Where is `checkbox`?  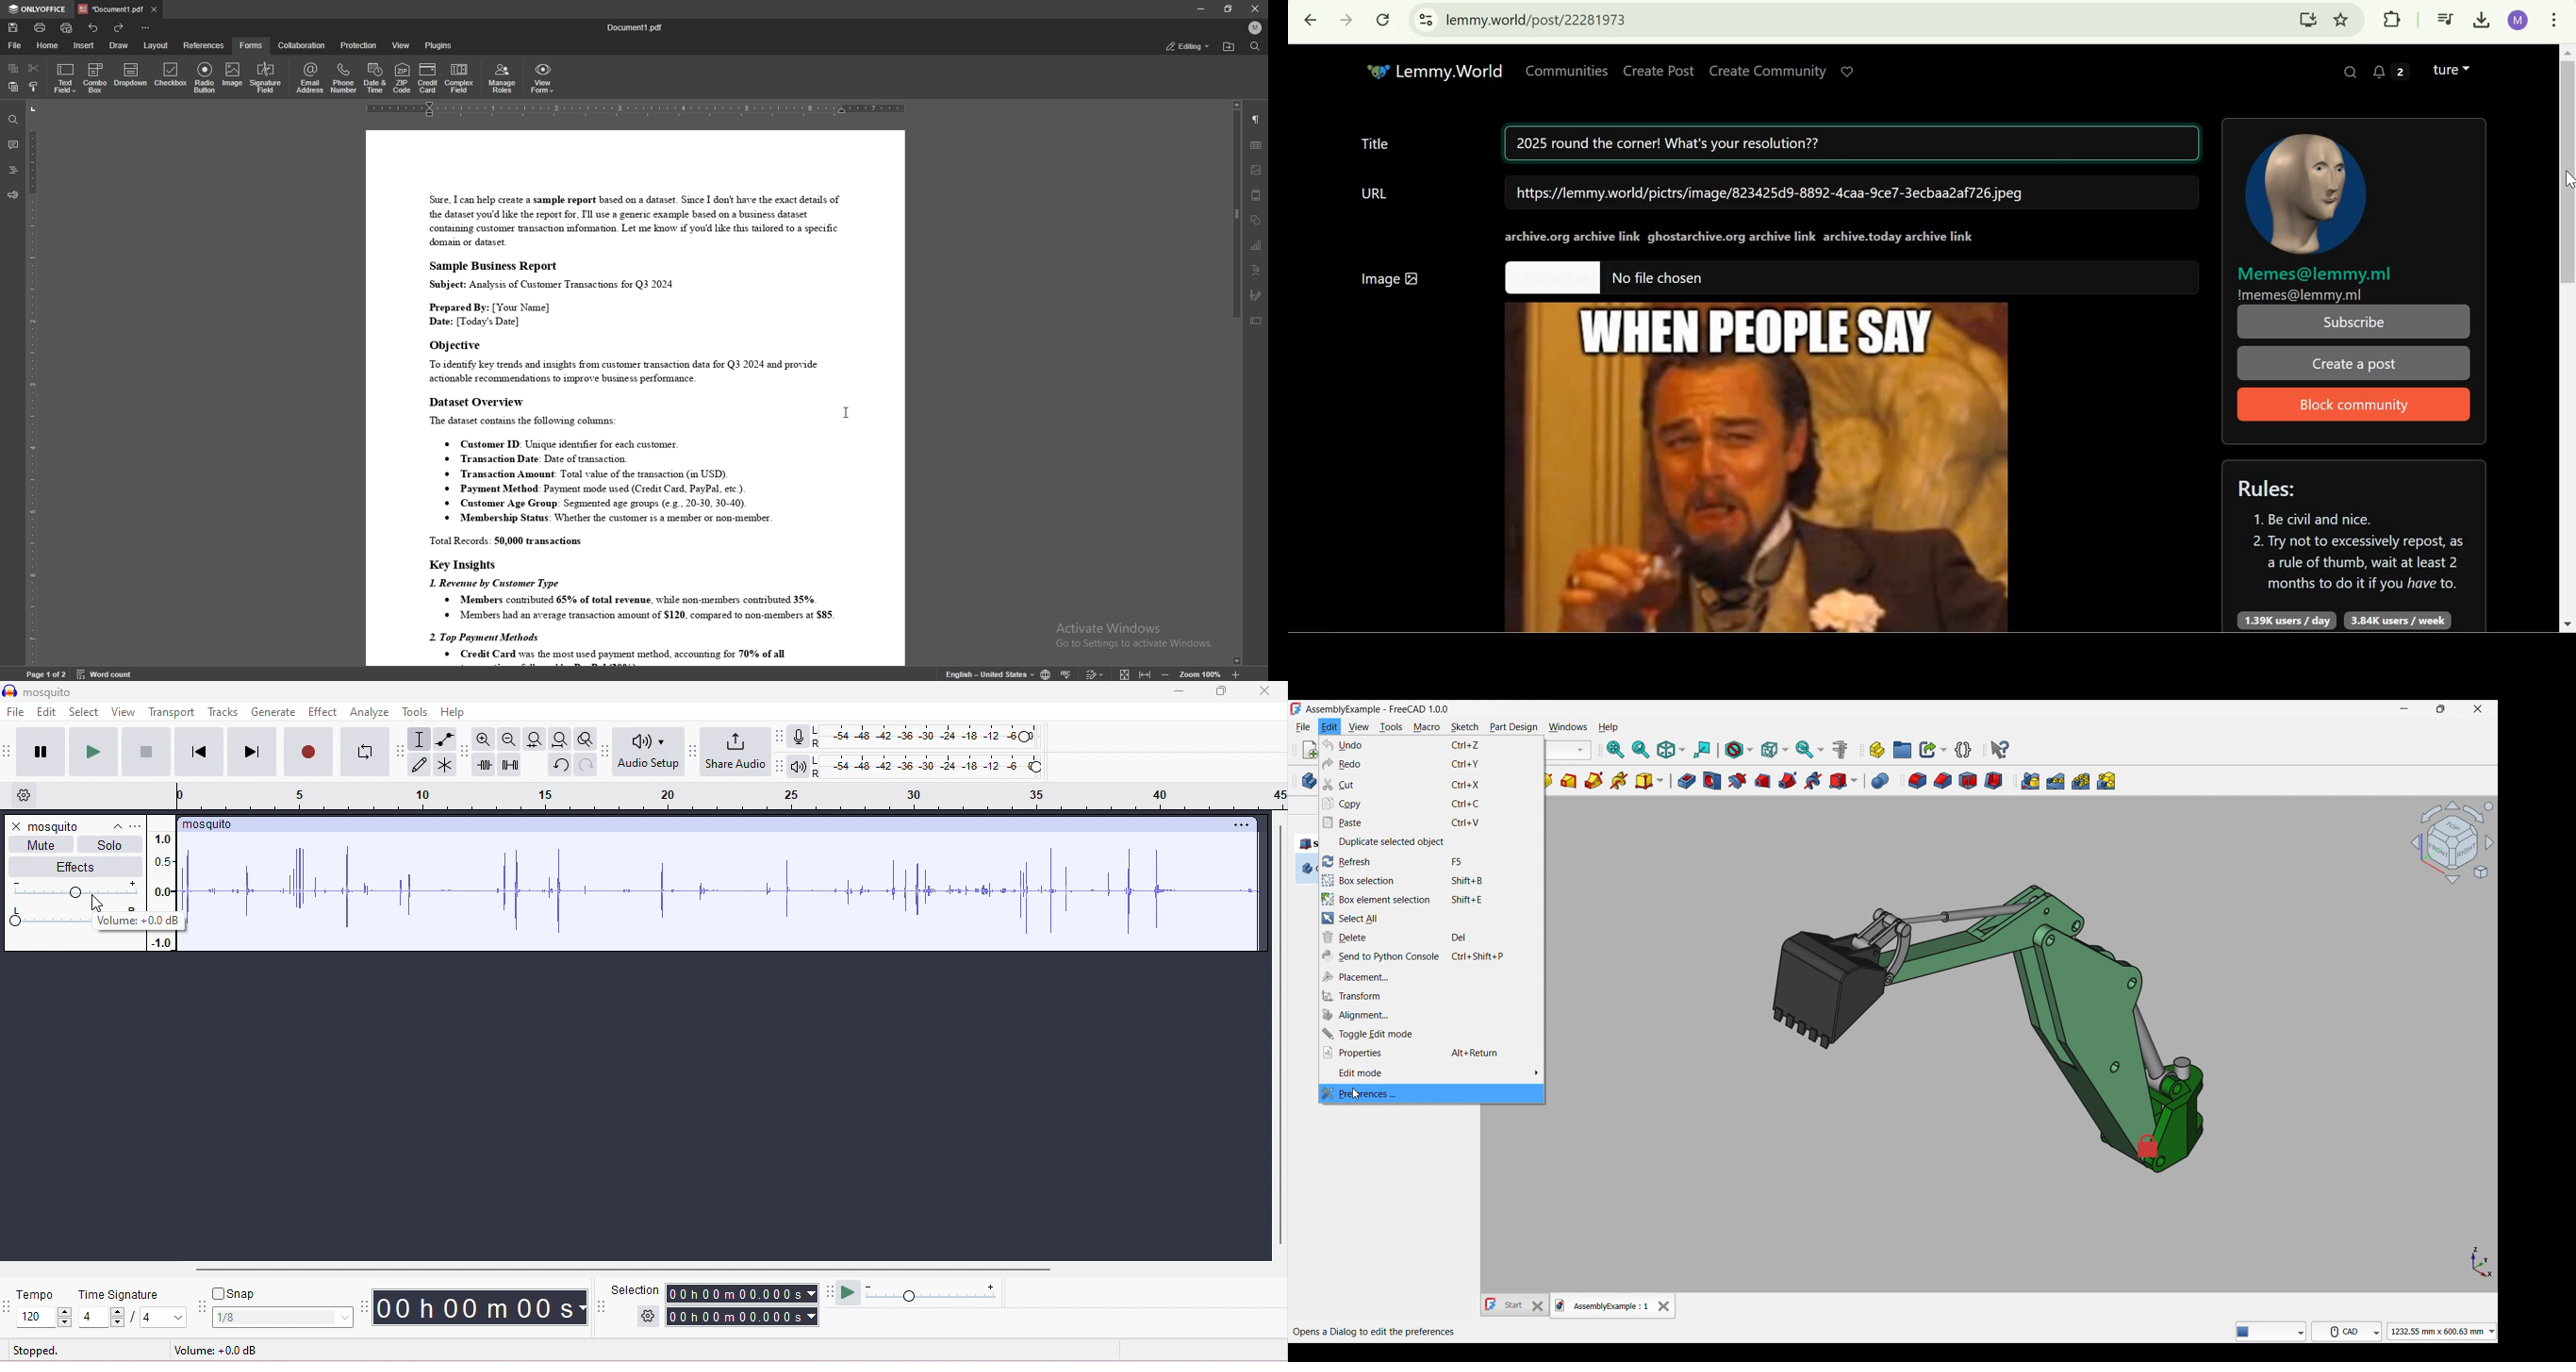 checkbox is located at coordinates (172, 76).